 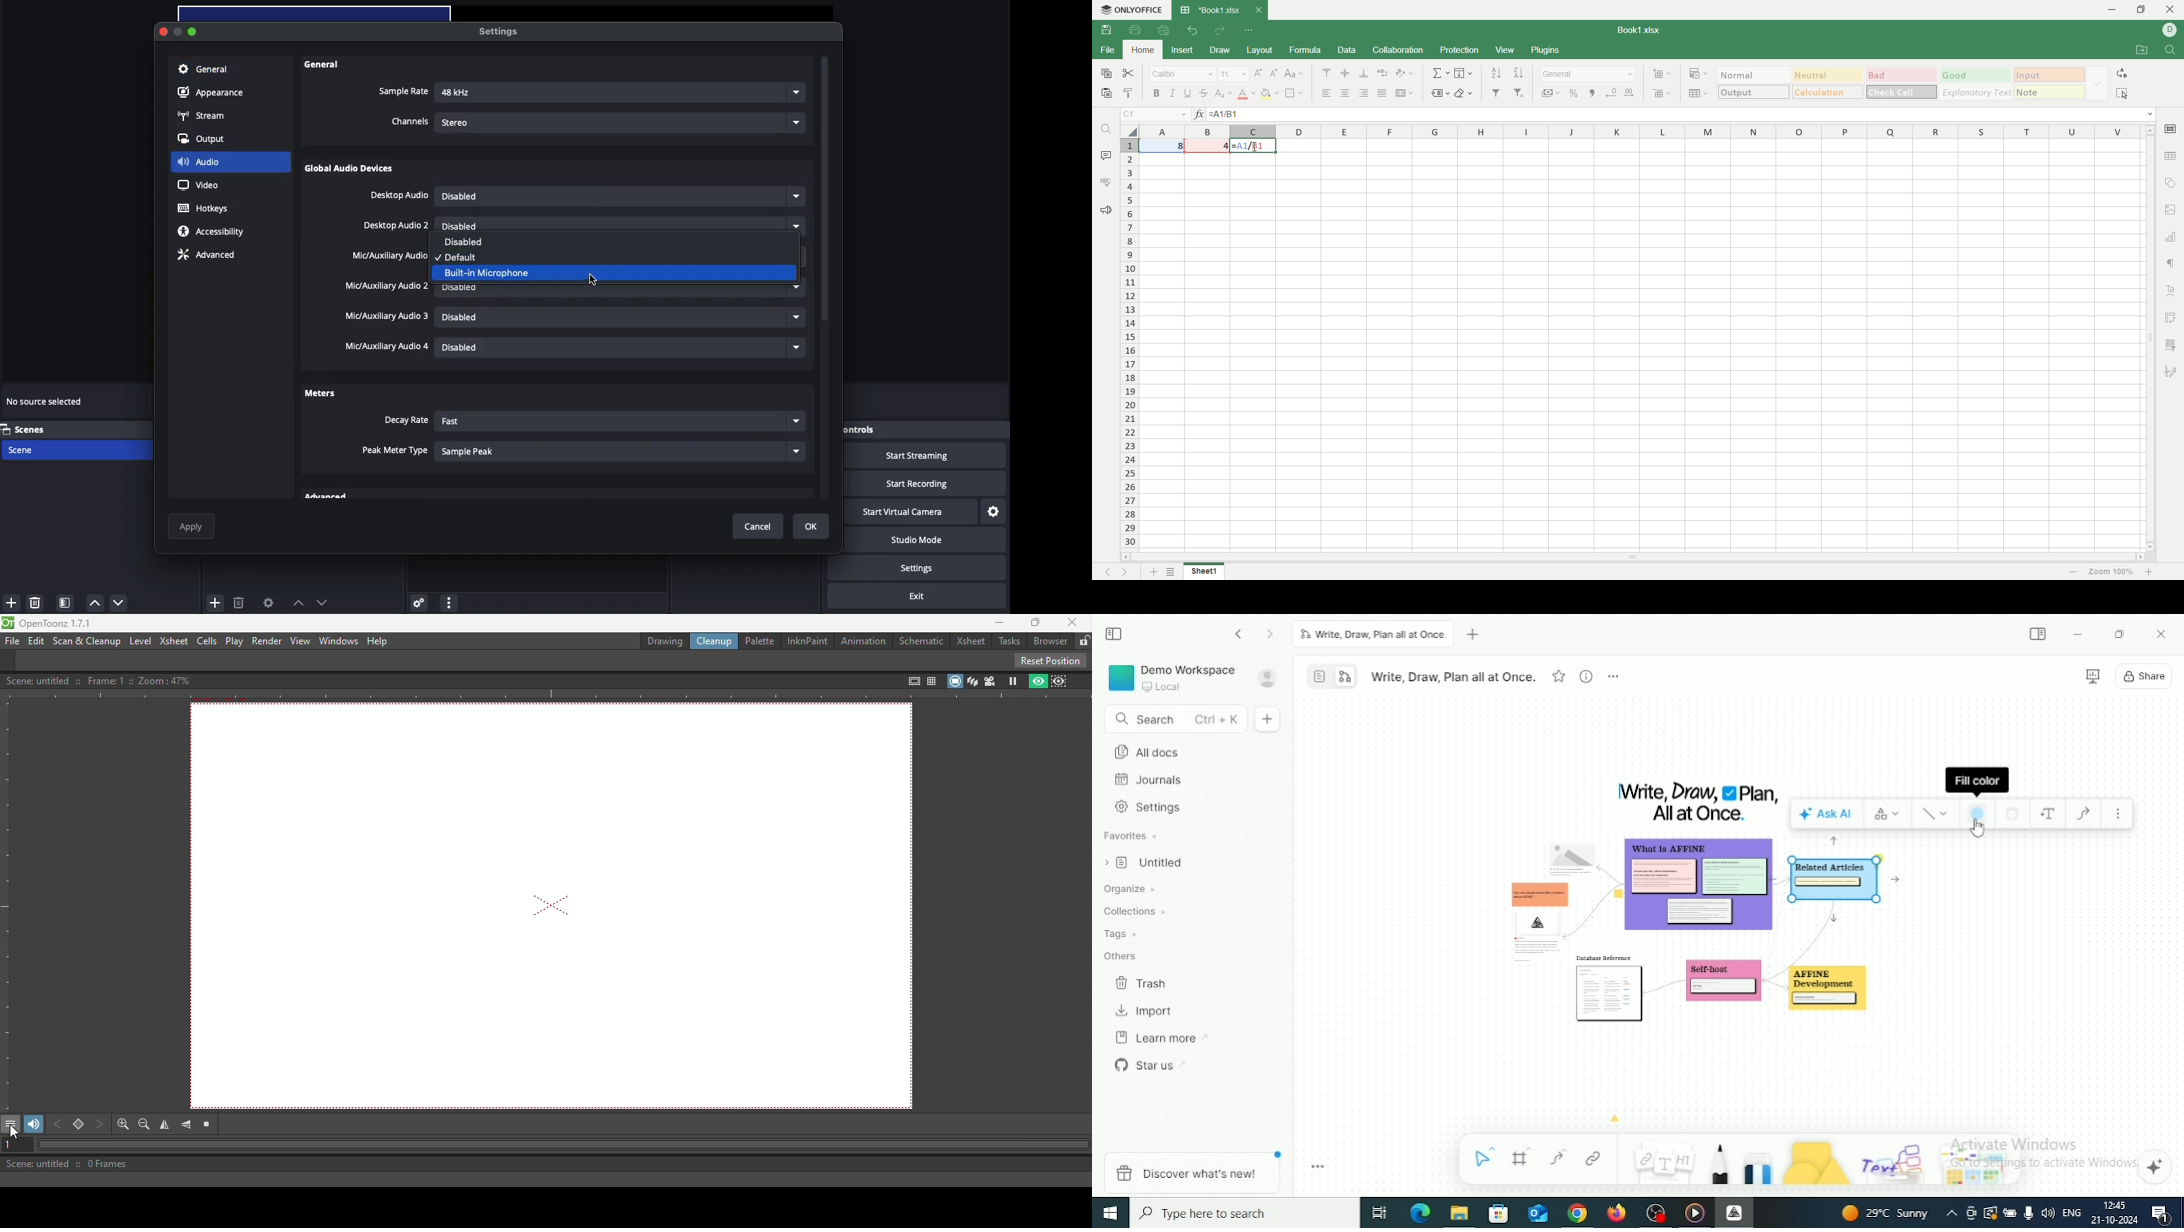 What do you see at coordinates (1219, 30) in the screenshot?
I see `redo` at bounding box center [1219, 30].